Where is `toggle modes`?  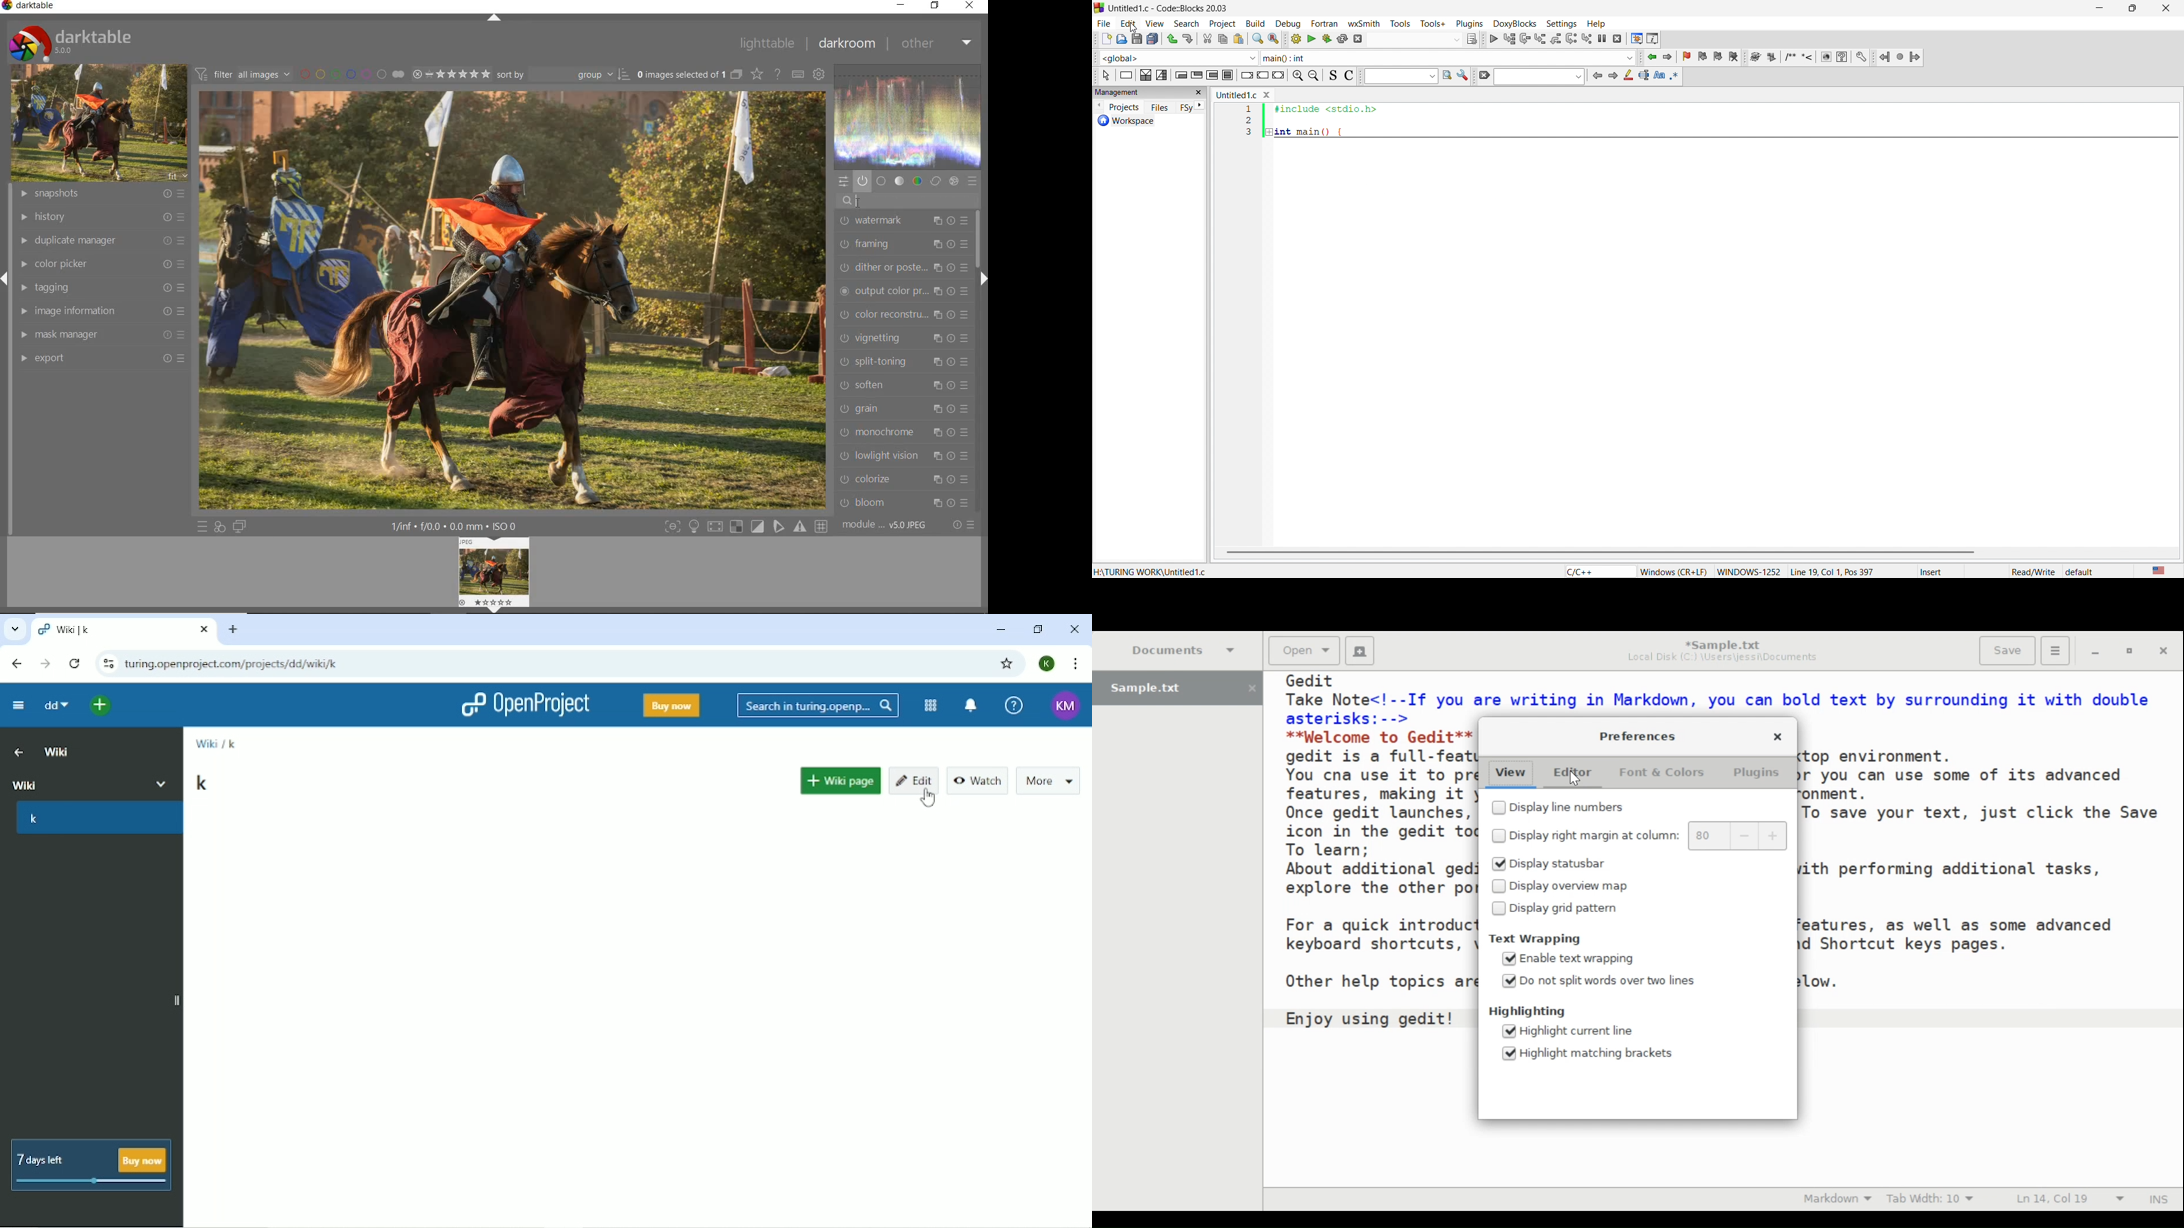 toggle modes is located at coordinates (694, 525).